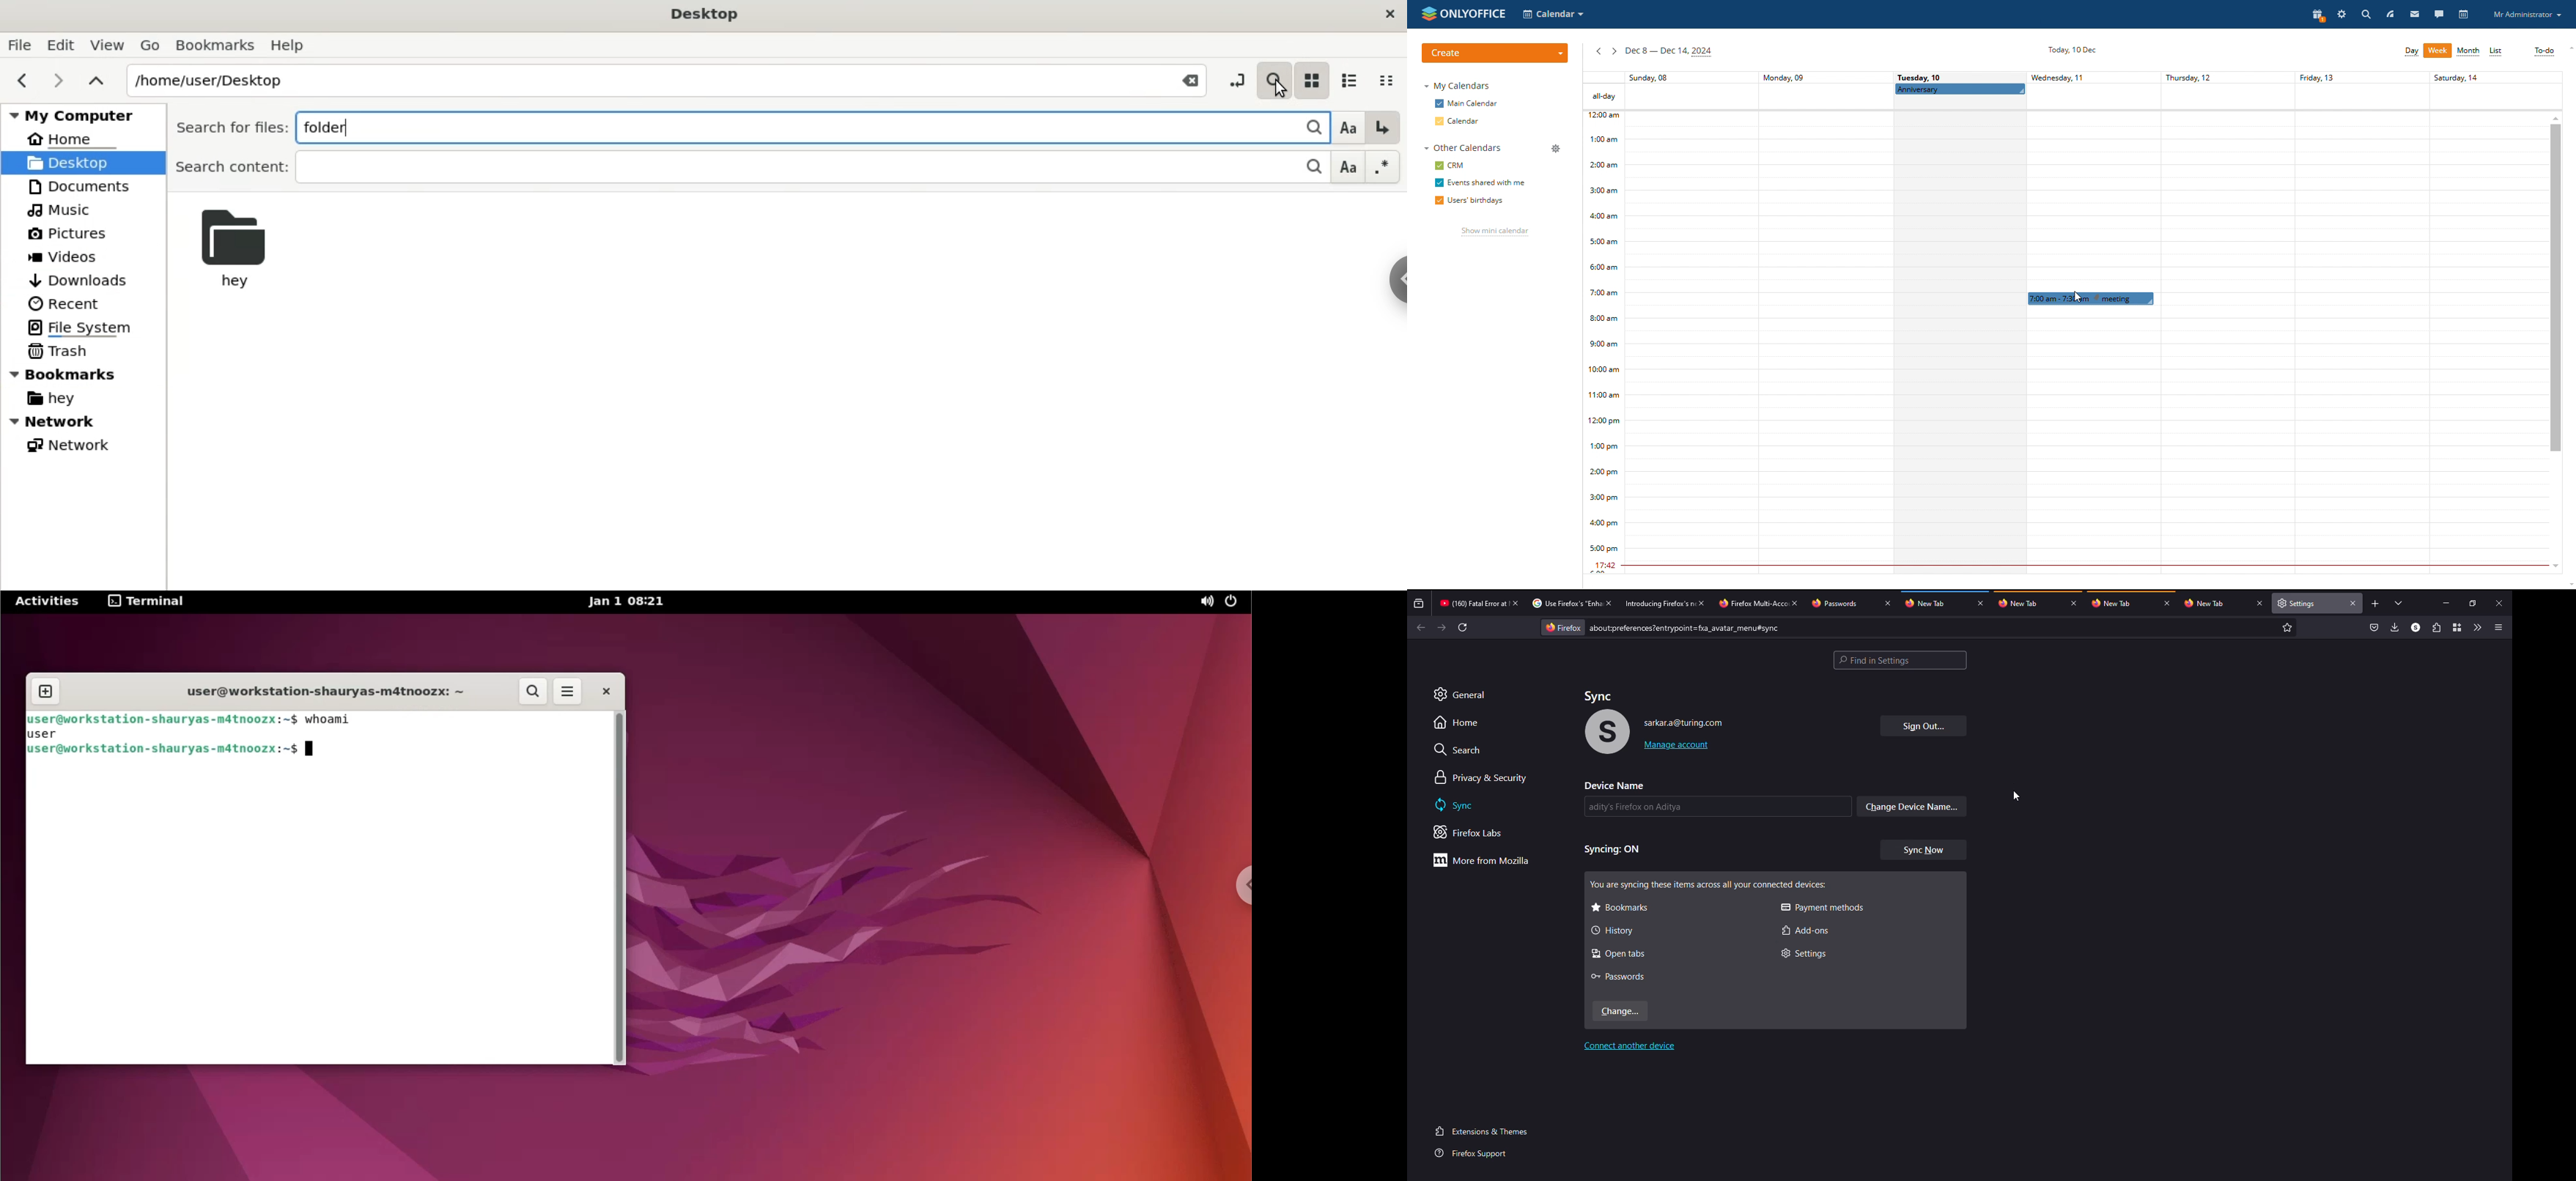 Image resolution: width=2576 pixels, height=1204 pixels. I want to click on tab, so click(1843, 604).